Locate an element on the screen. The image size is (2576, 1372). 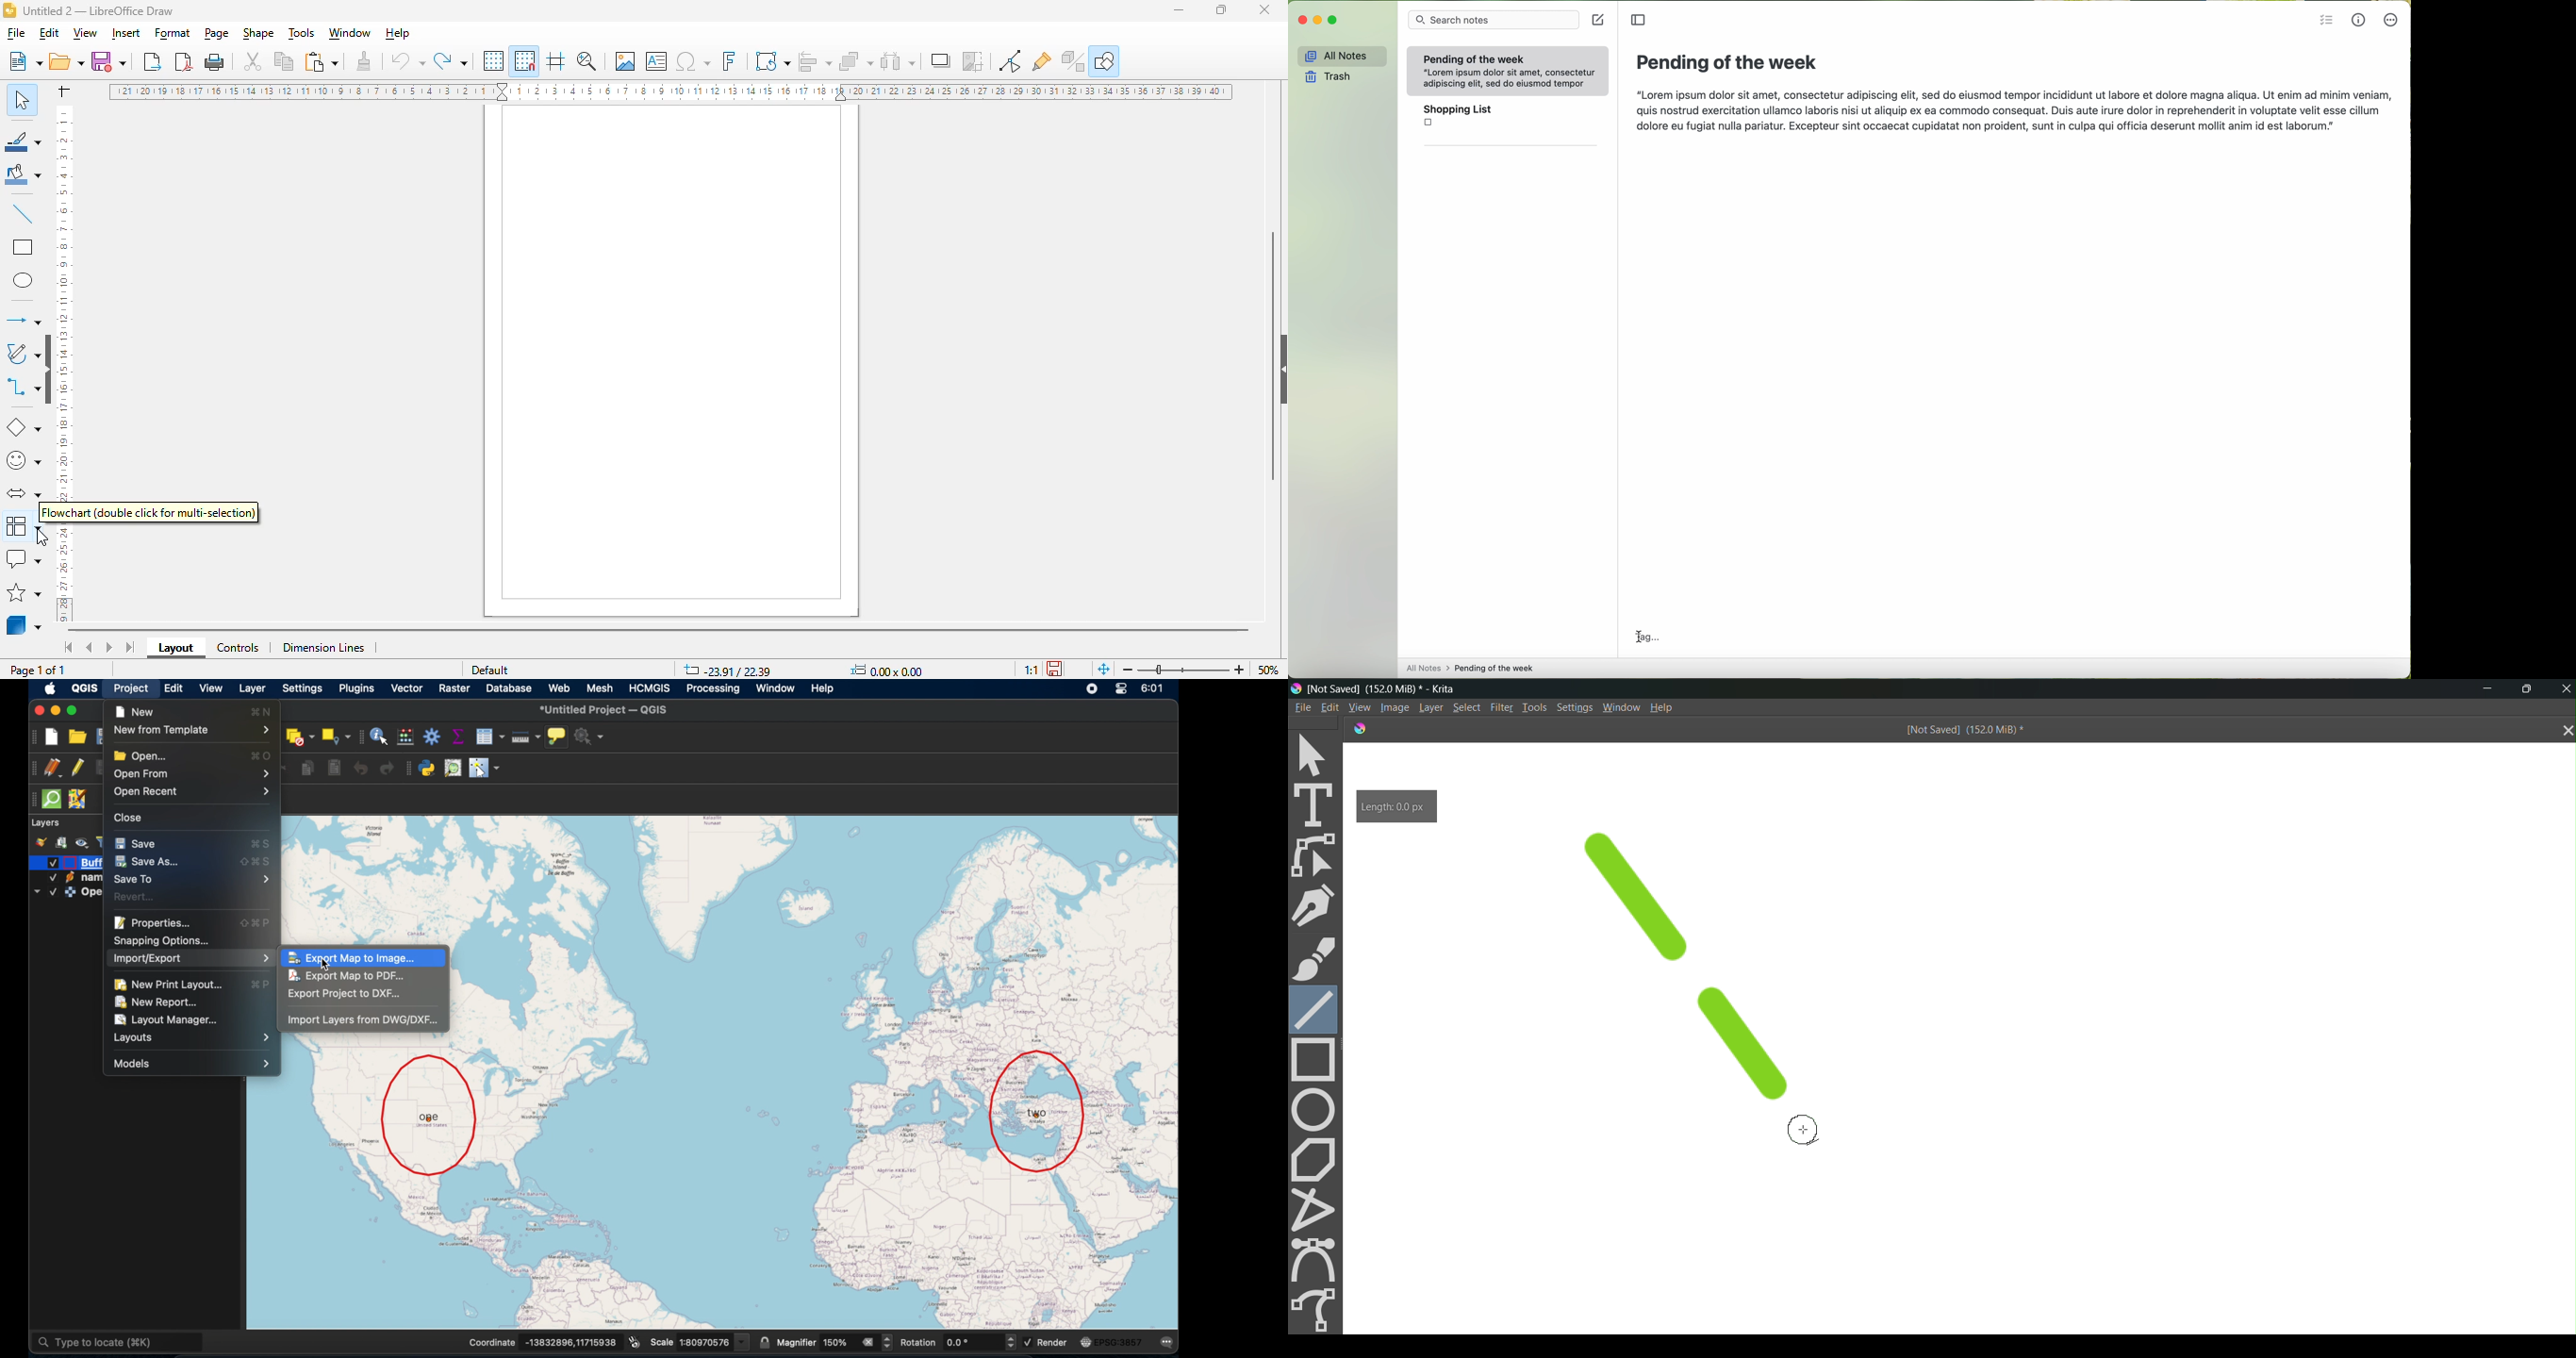
zoom factor is located at coordinates (1269, 669).